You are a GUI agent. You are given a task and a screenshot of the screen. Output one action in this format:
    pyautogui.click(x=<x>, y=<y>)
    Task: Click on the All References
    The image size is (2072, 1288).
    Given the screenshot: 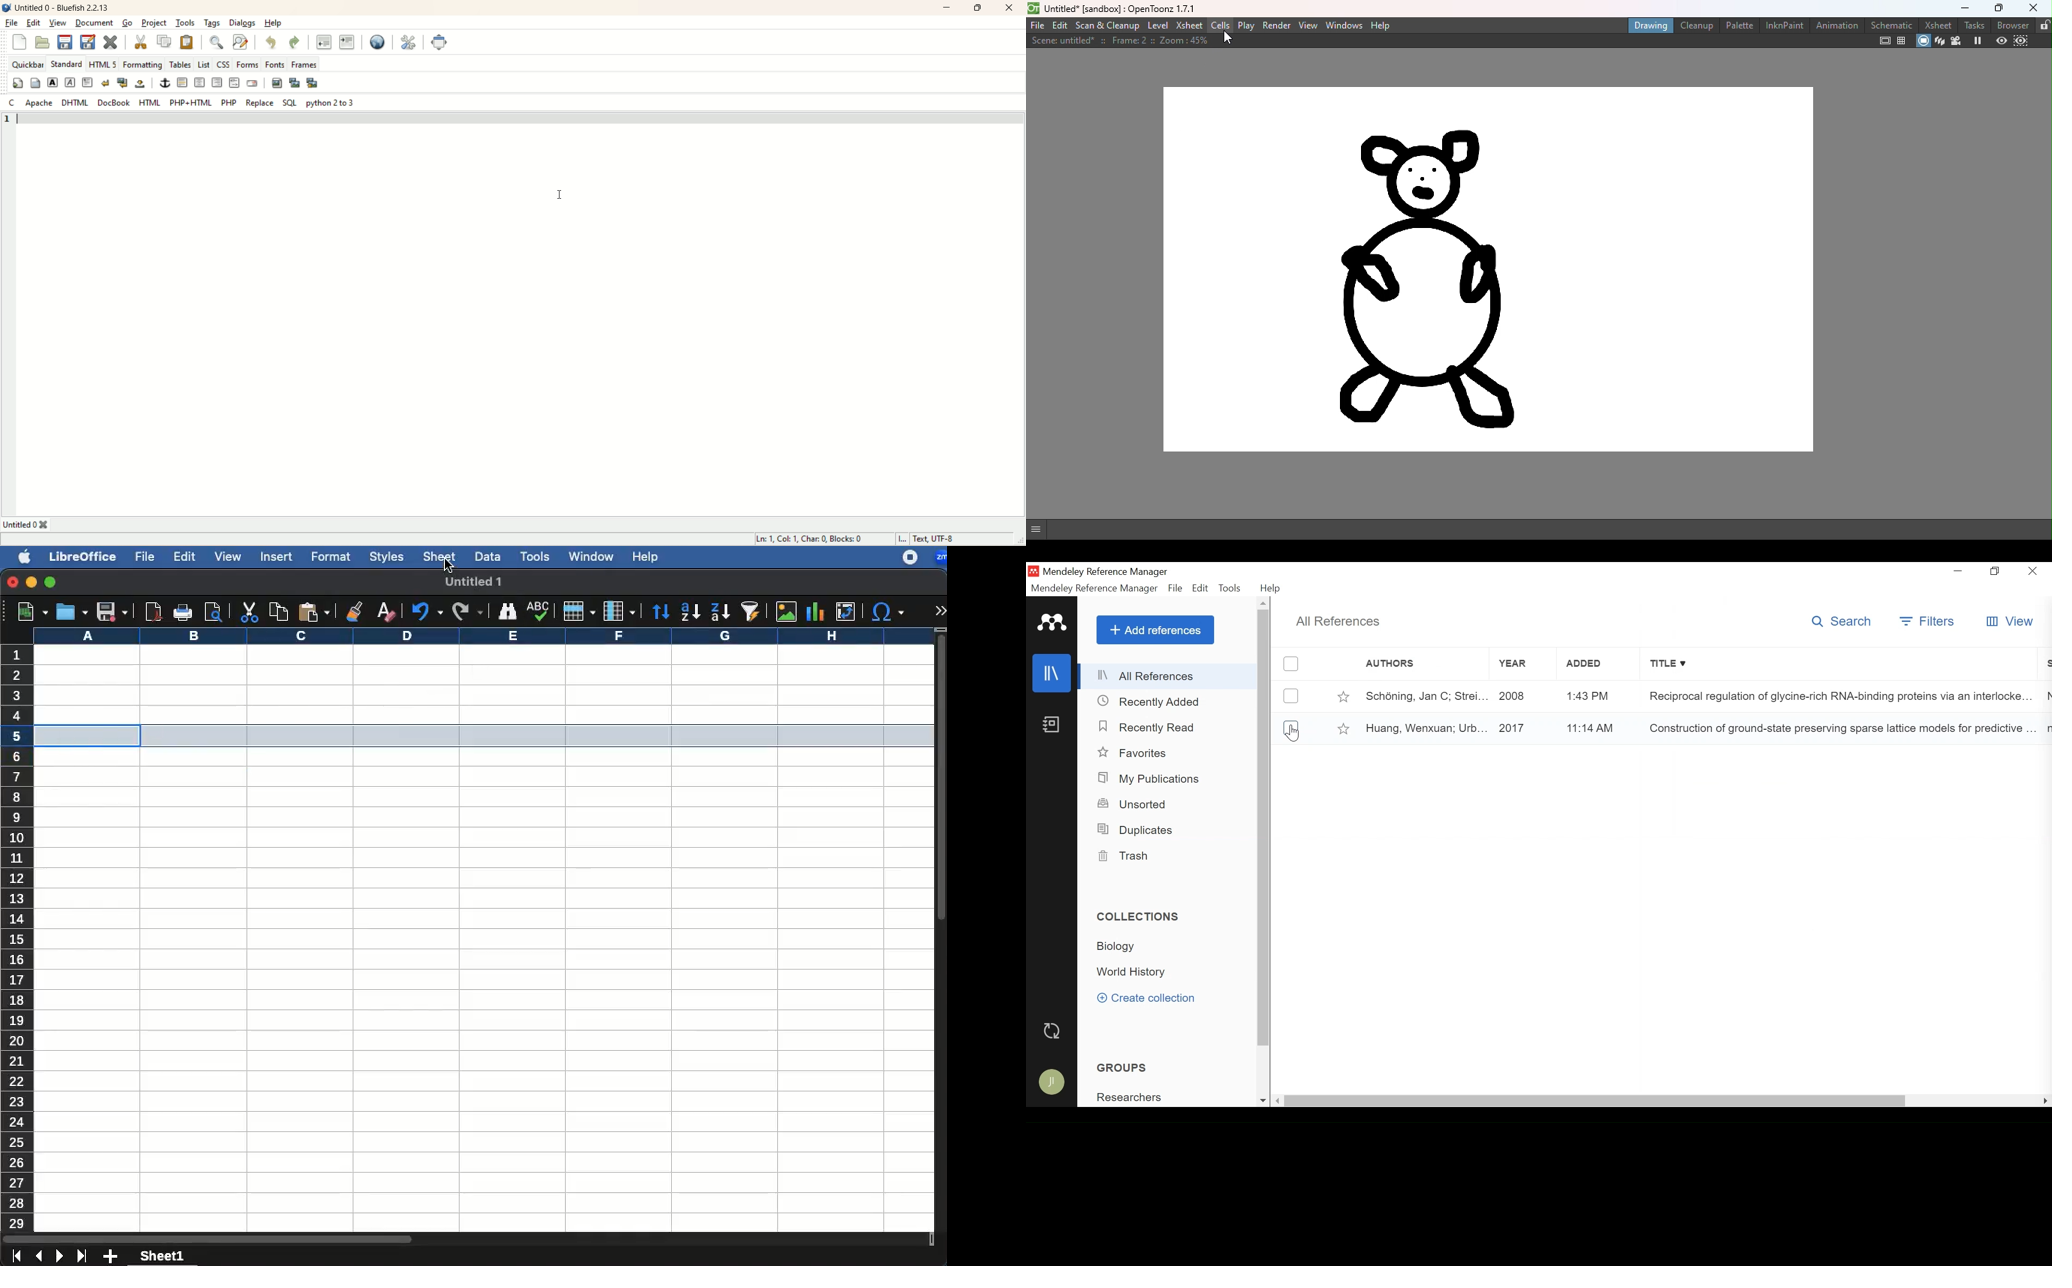 What is the action you would take?
    pyautogui.click(x=1168, y=676)
    